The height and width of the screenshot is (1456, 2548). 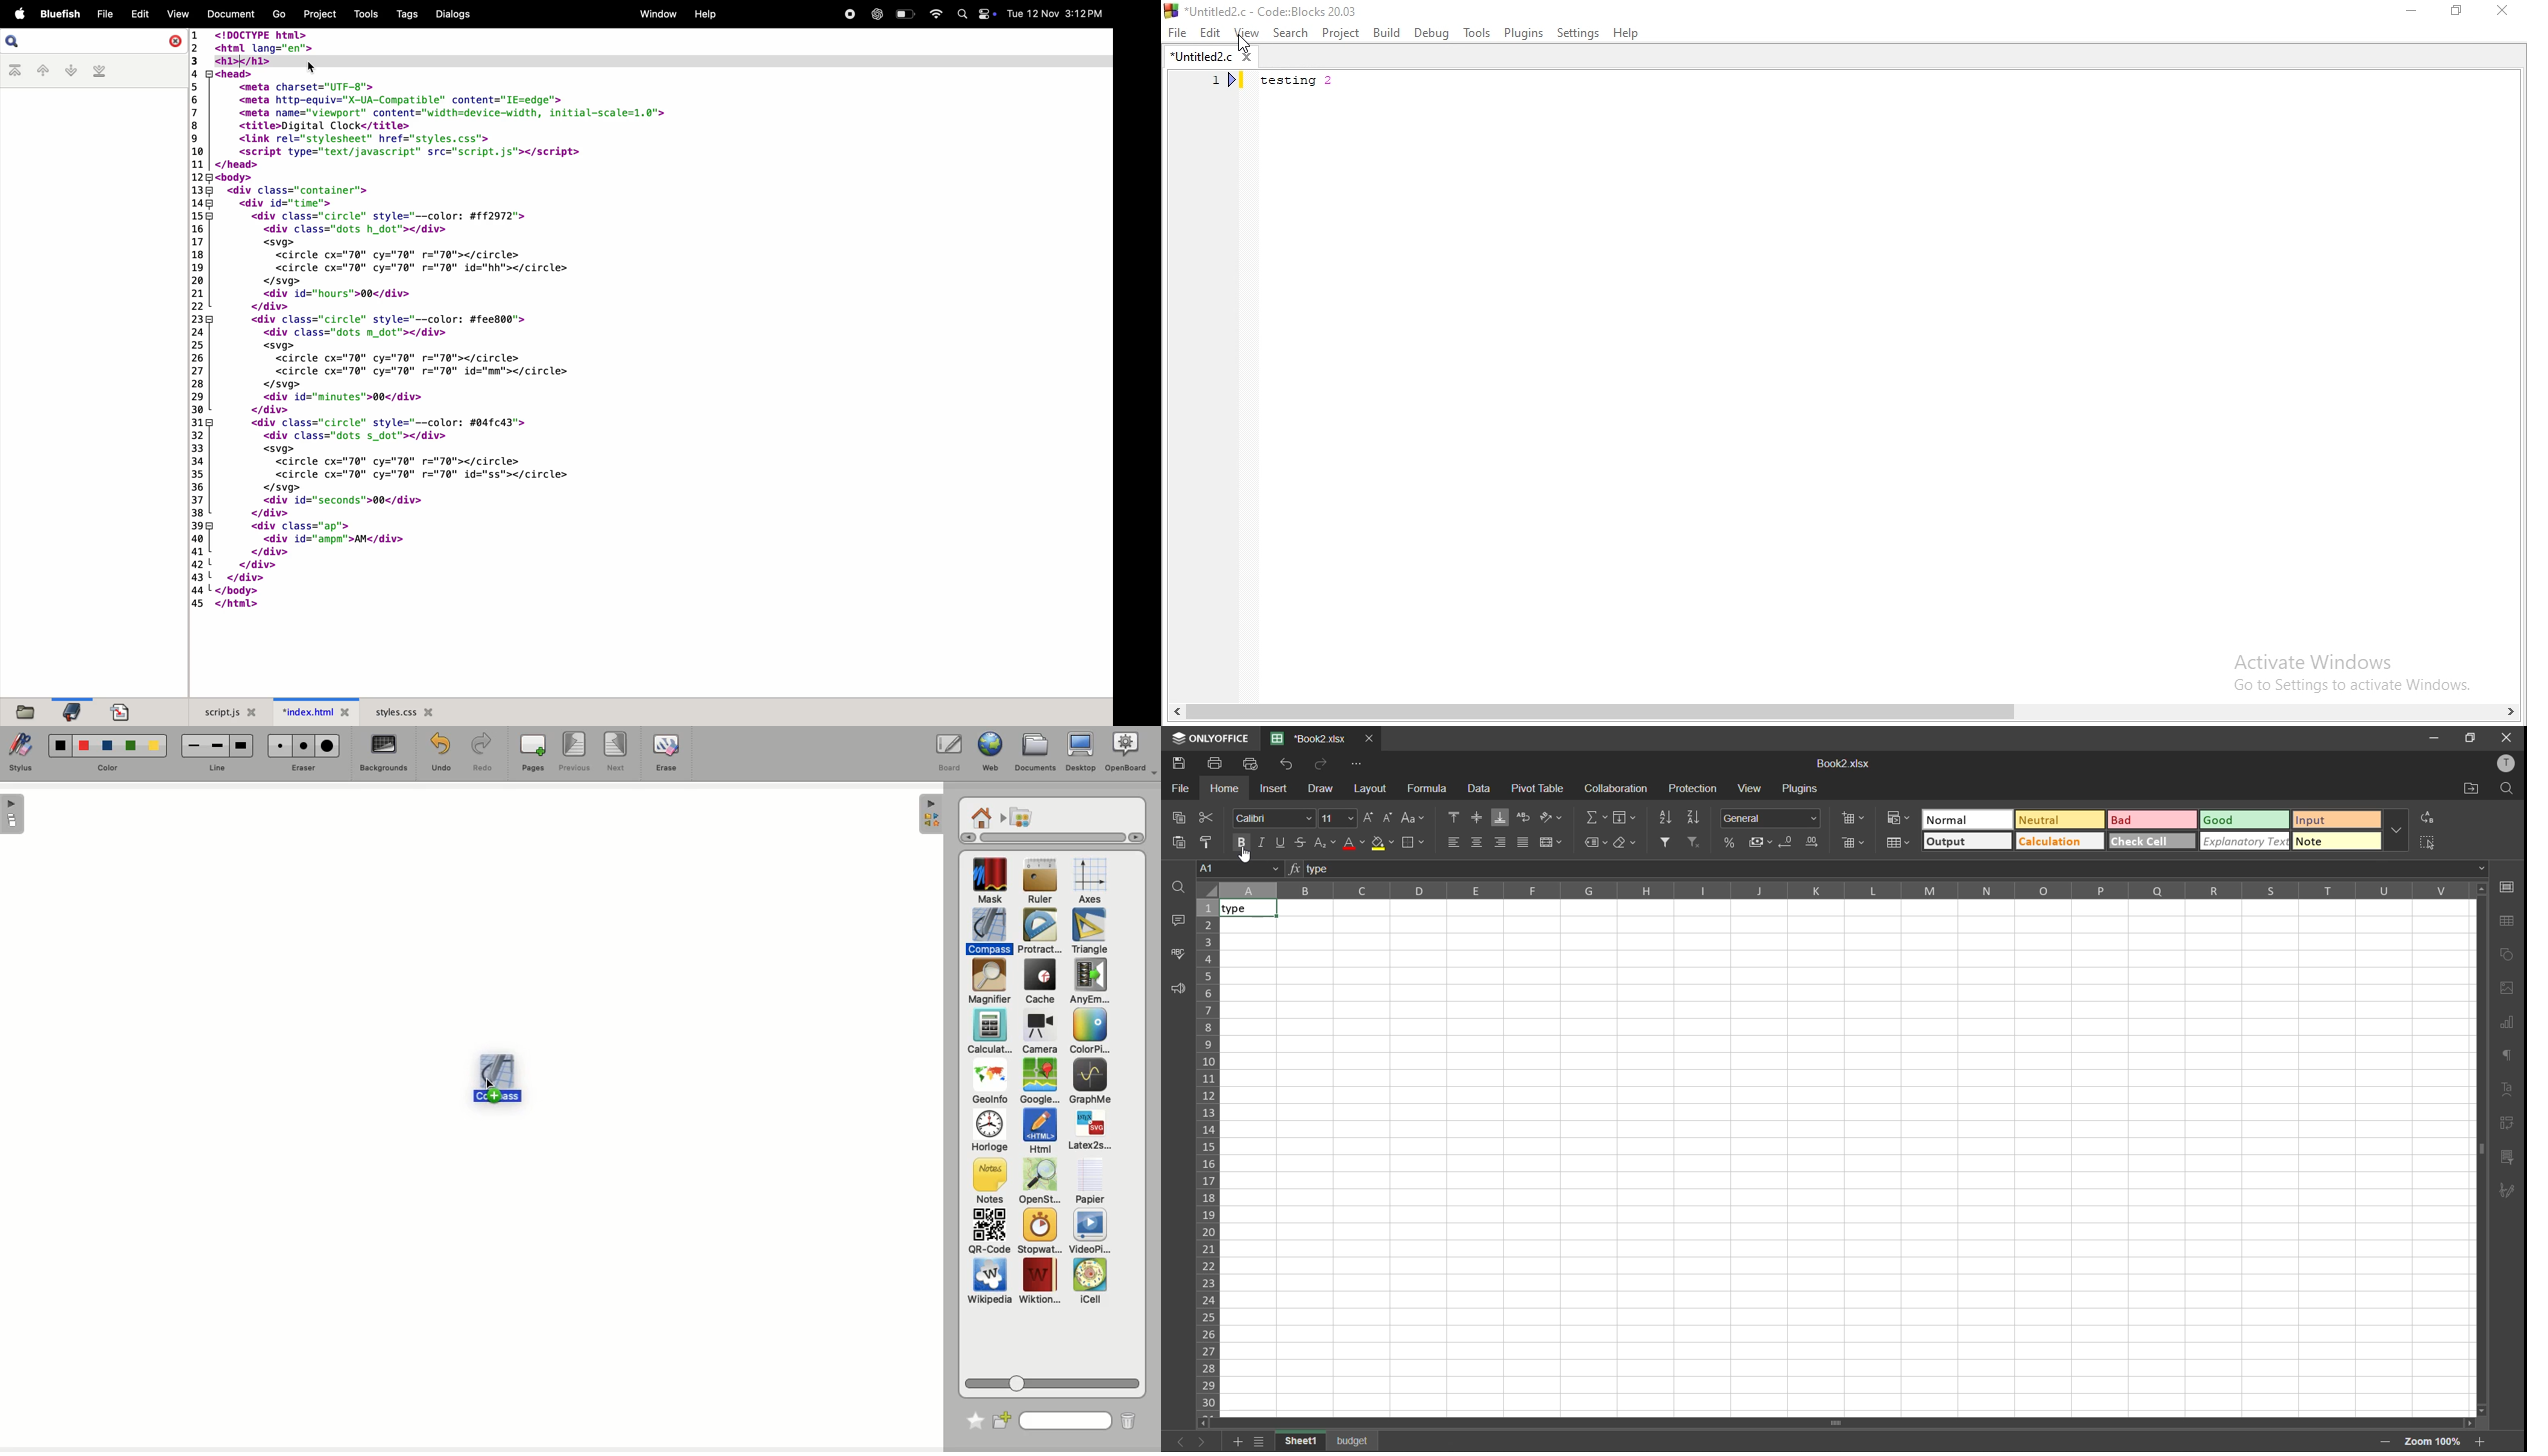 What do you see at coordinates (1175, 1440) in the screenshot?
I see `previous` at bounding box center [1175, 1440].